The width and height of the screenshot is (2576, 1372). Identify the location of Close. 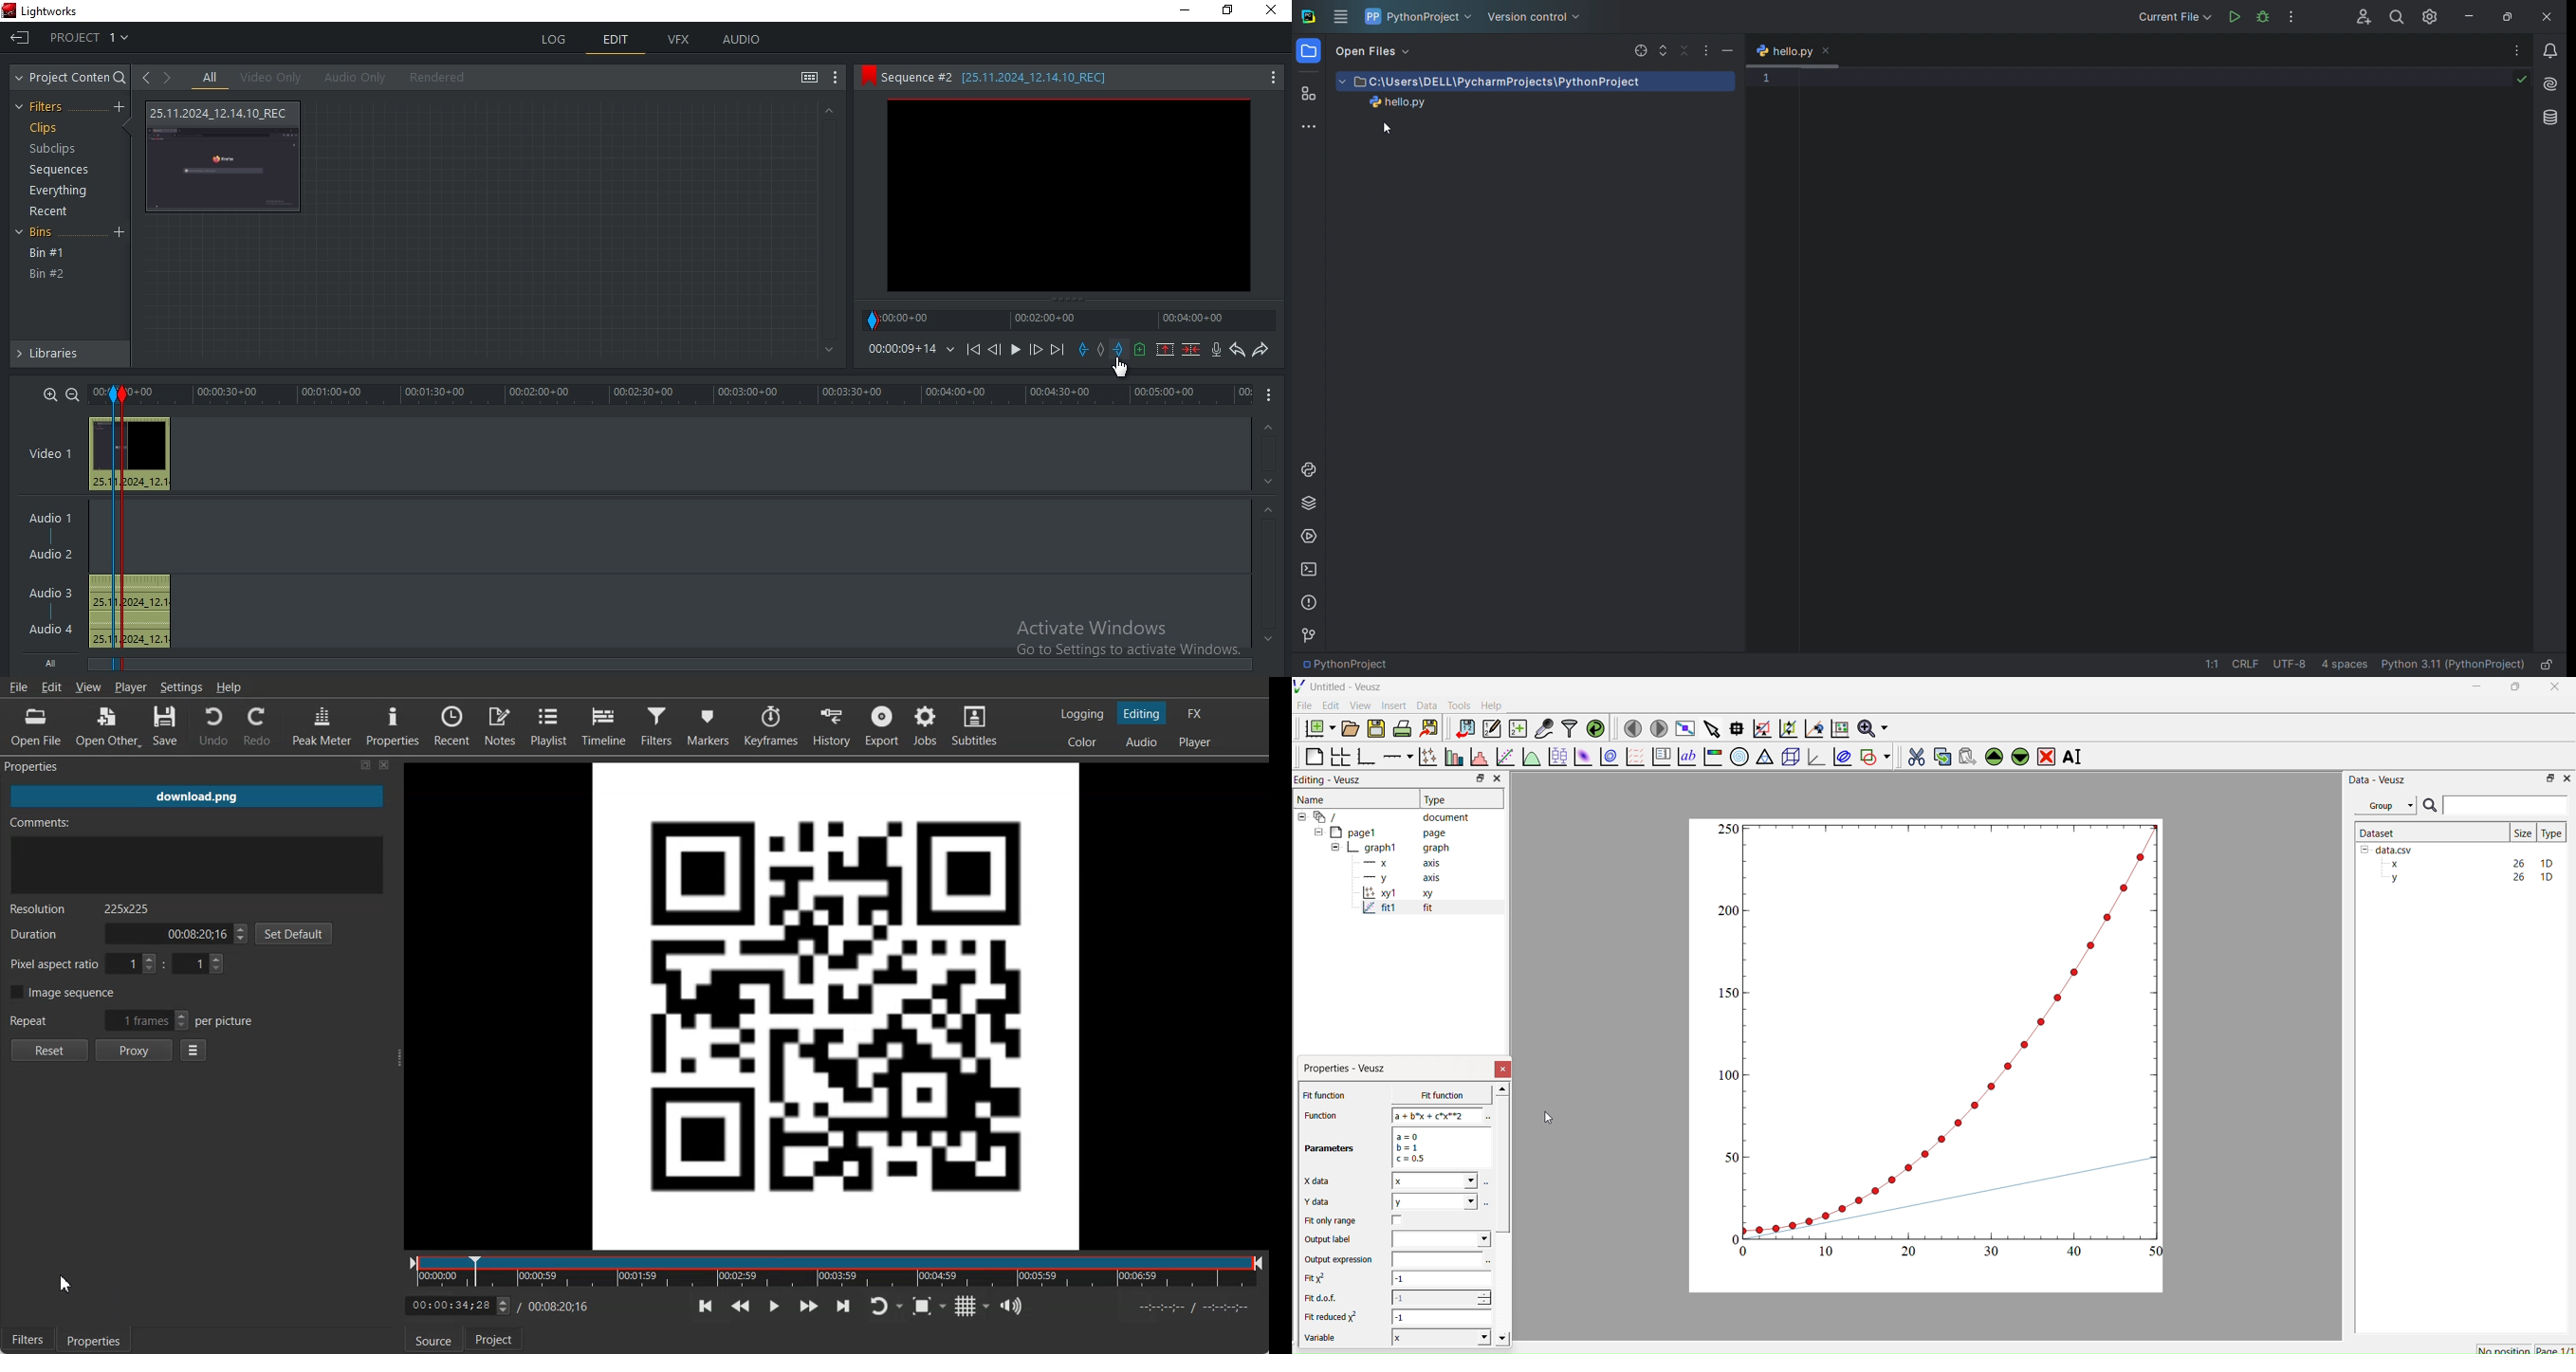
(1497, 779).